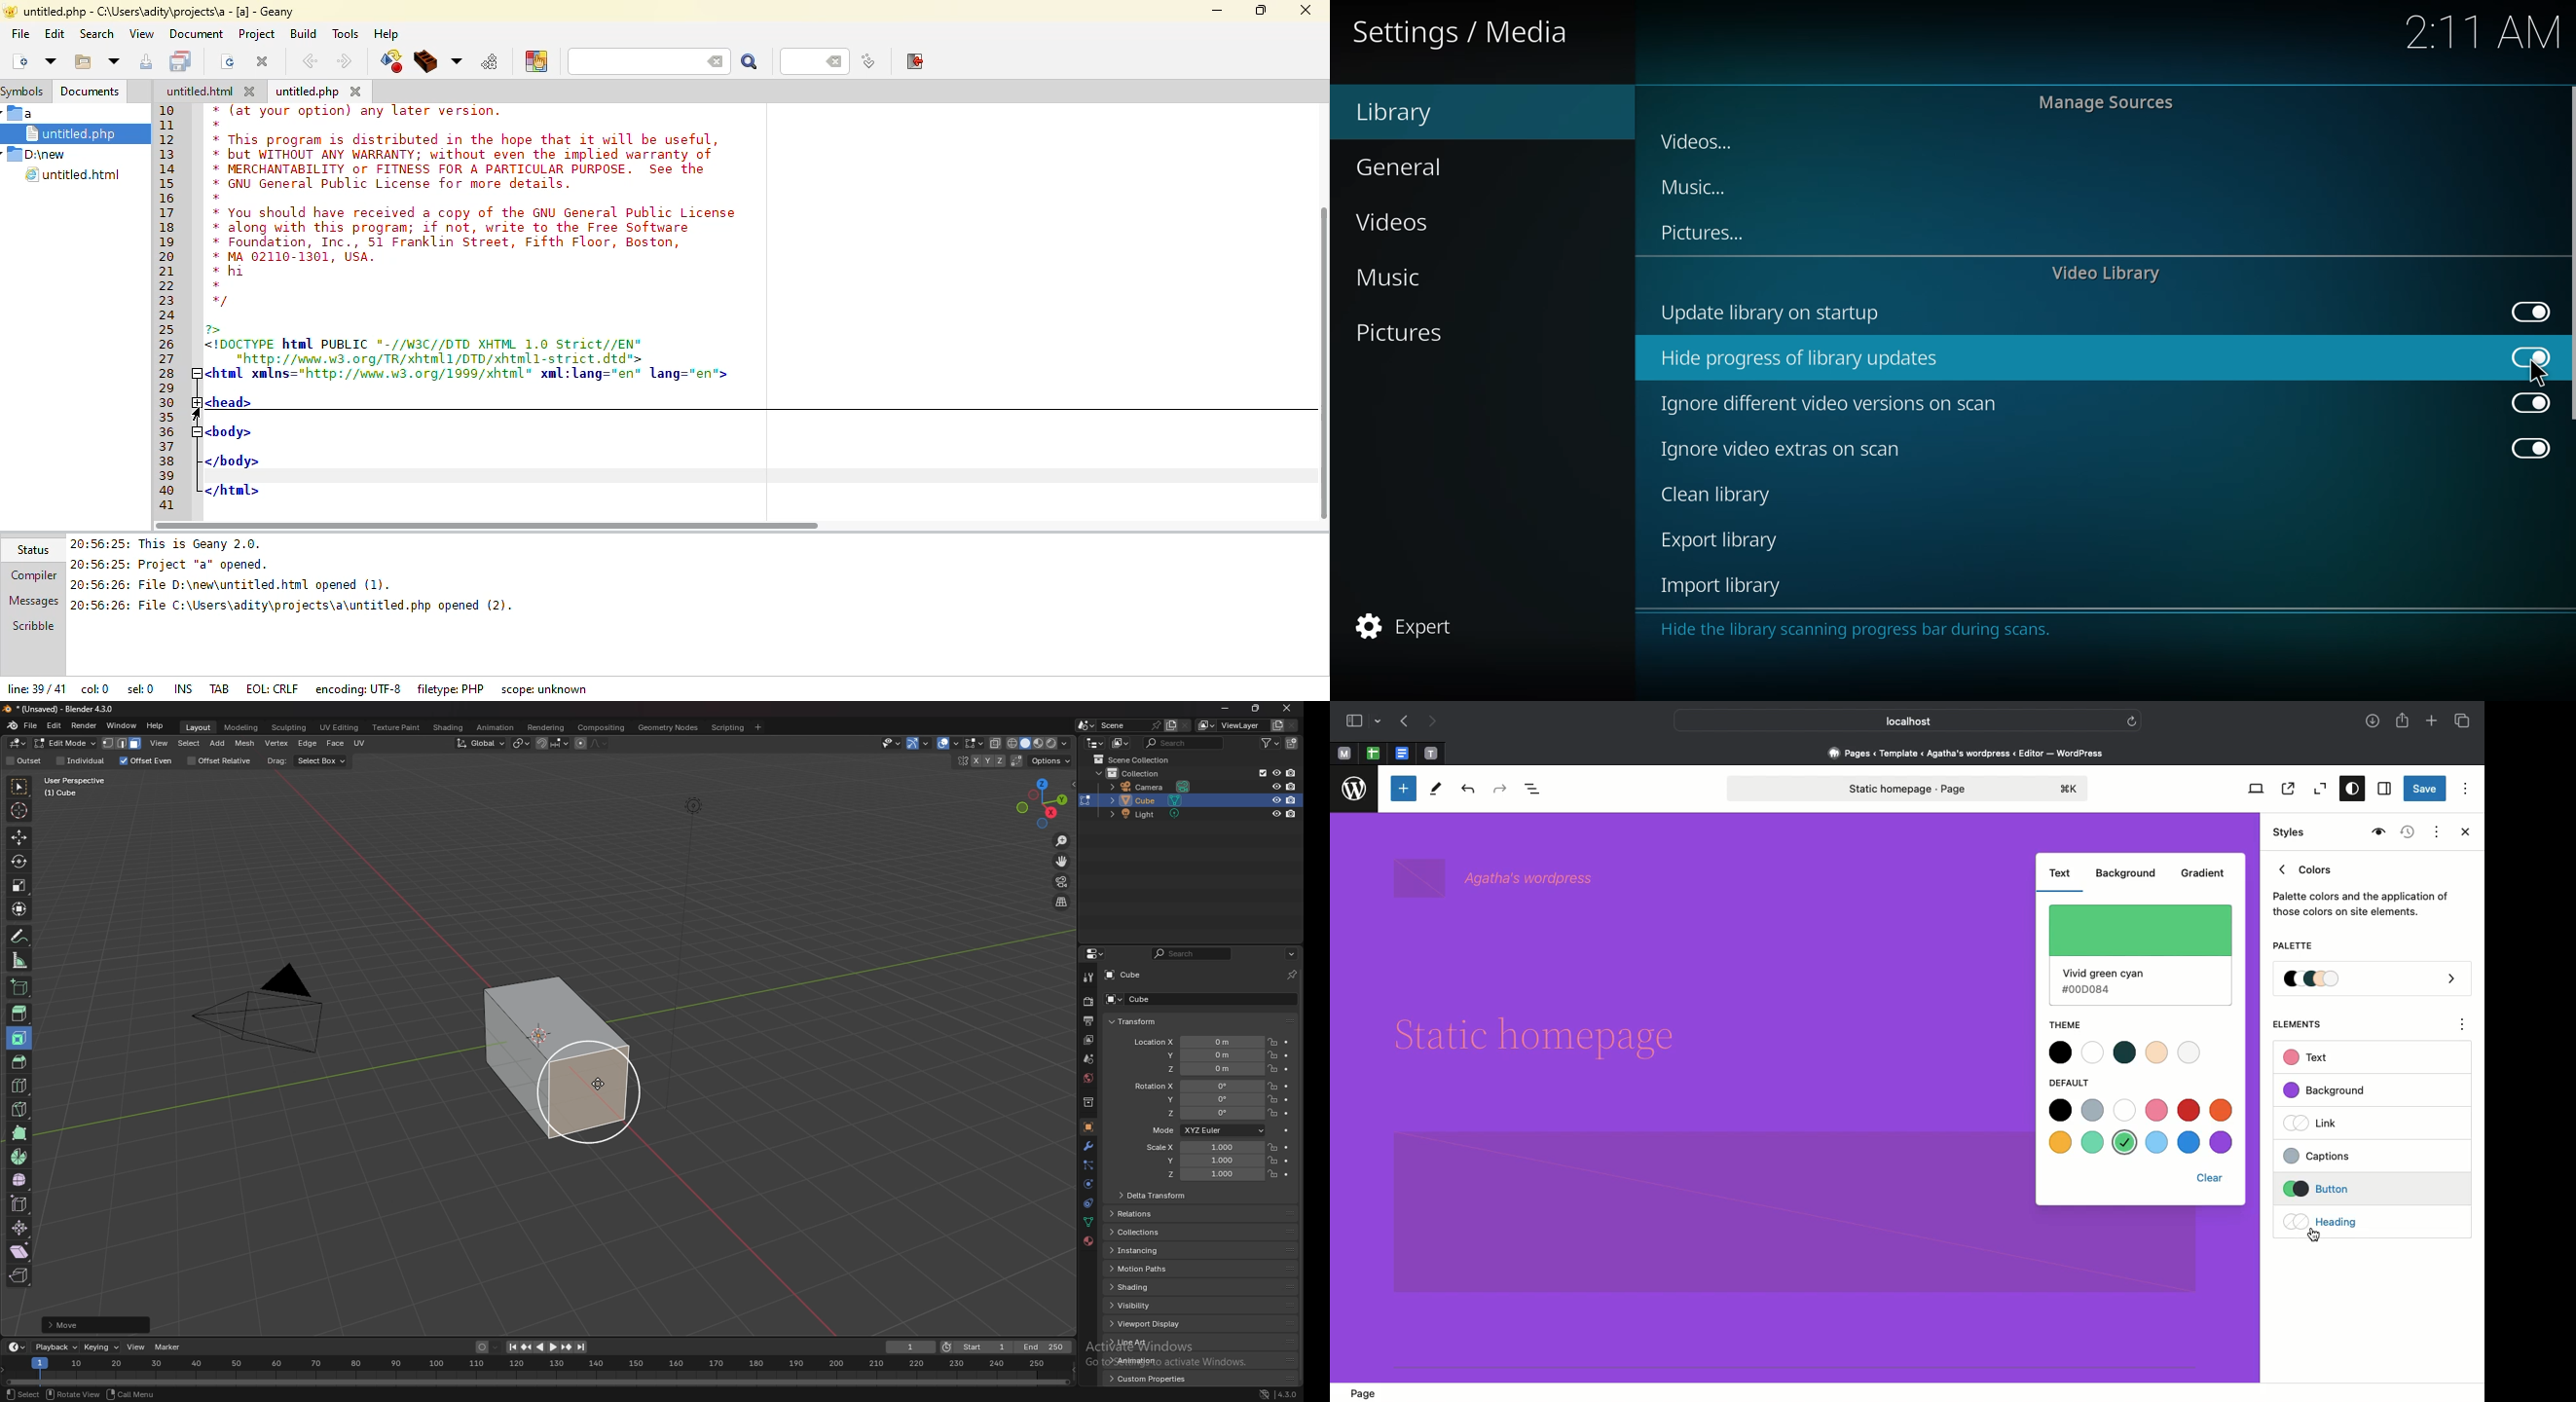 The height and width of the screenshot is (1428, 2576). What do you see at coordinates (1273, 1054) in the screenshot?
I see `lock` at bounding box center [1273, 1054].